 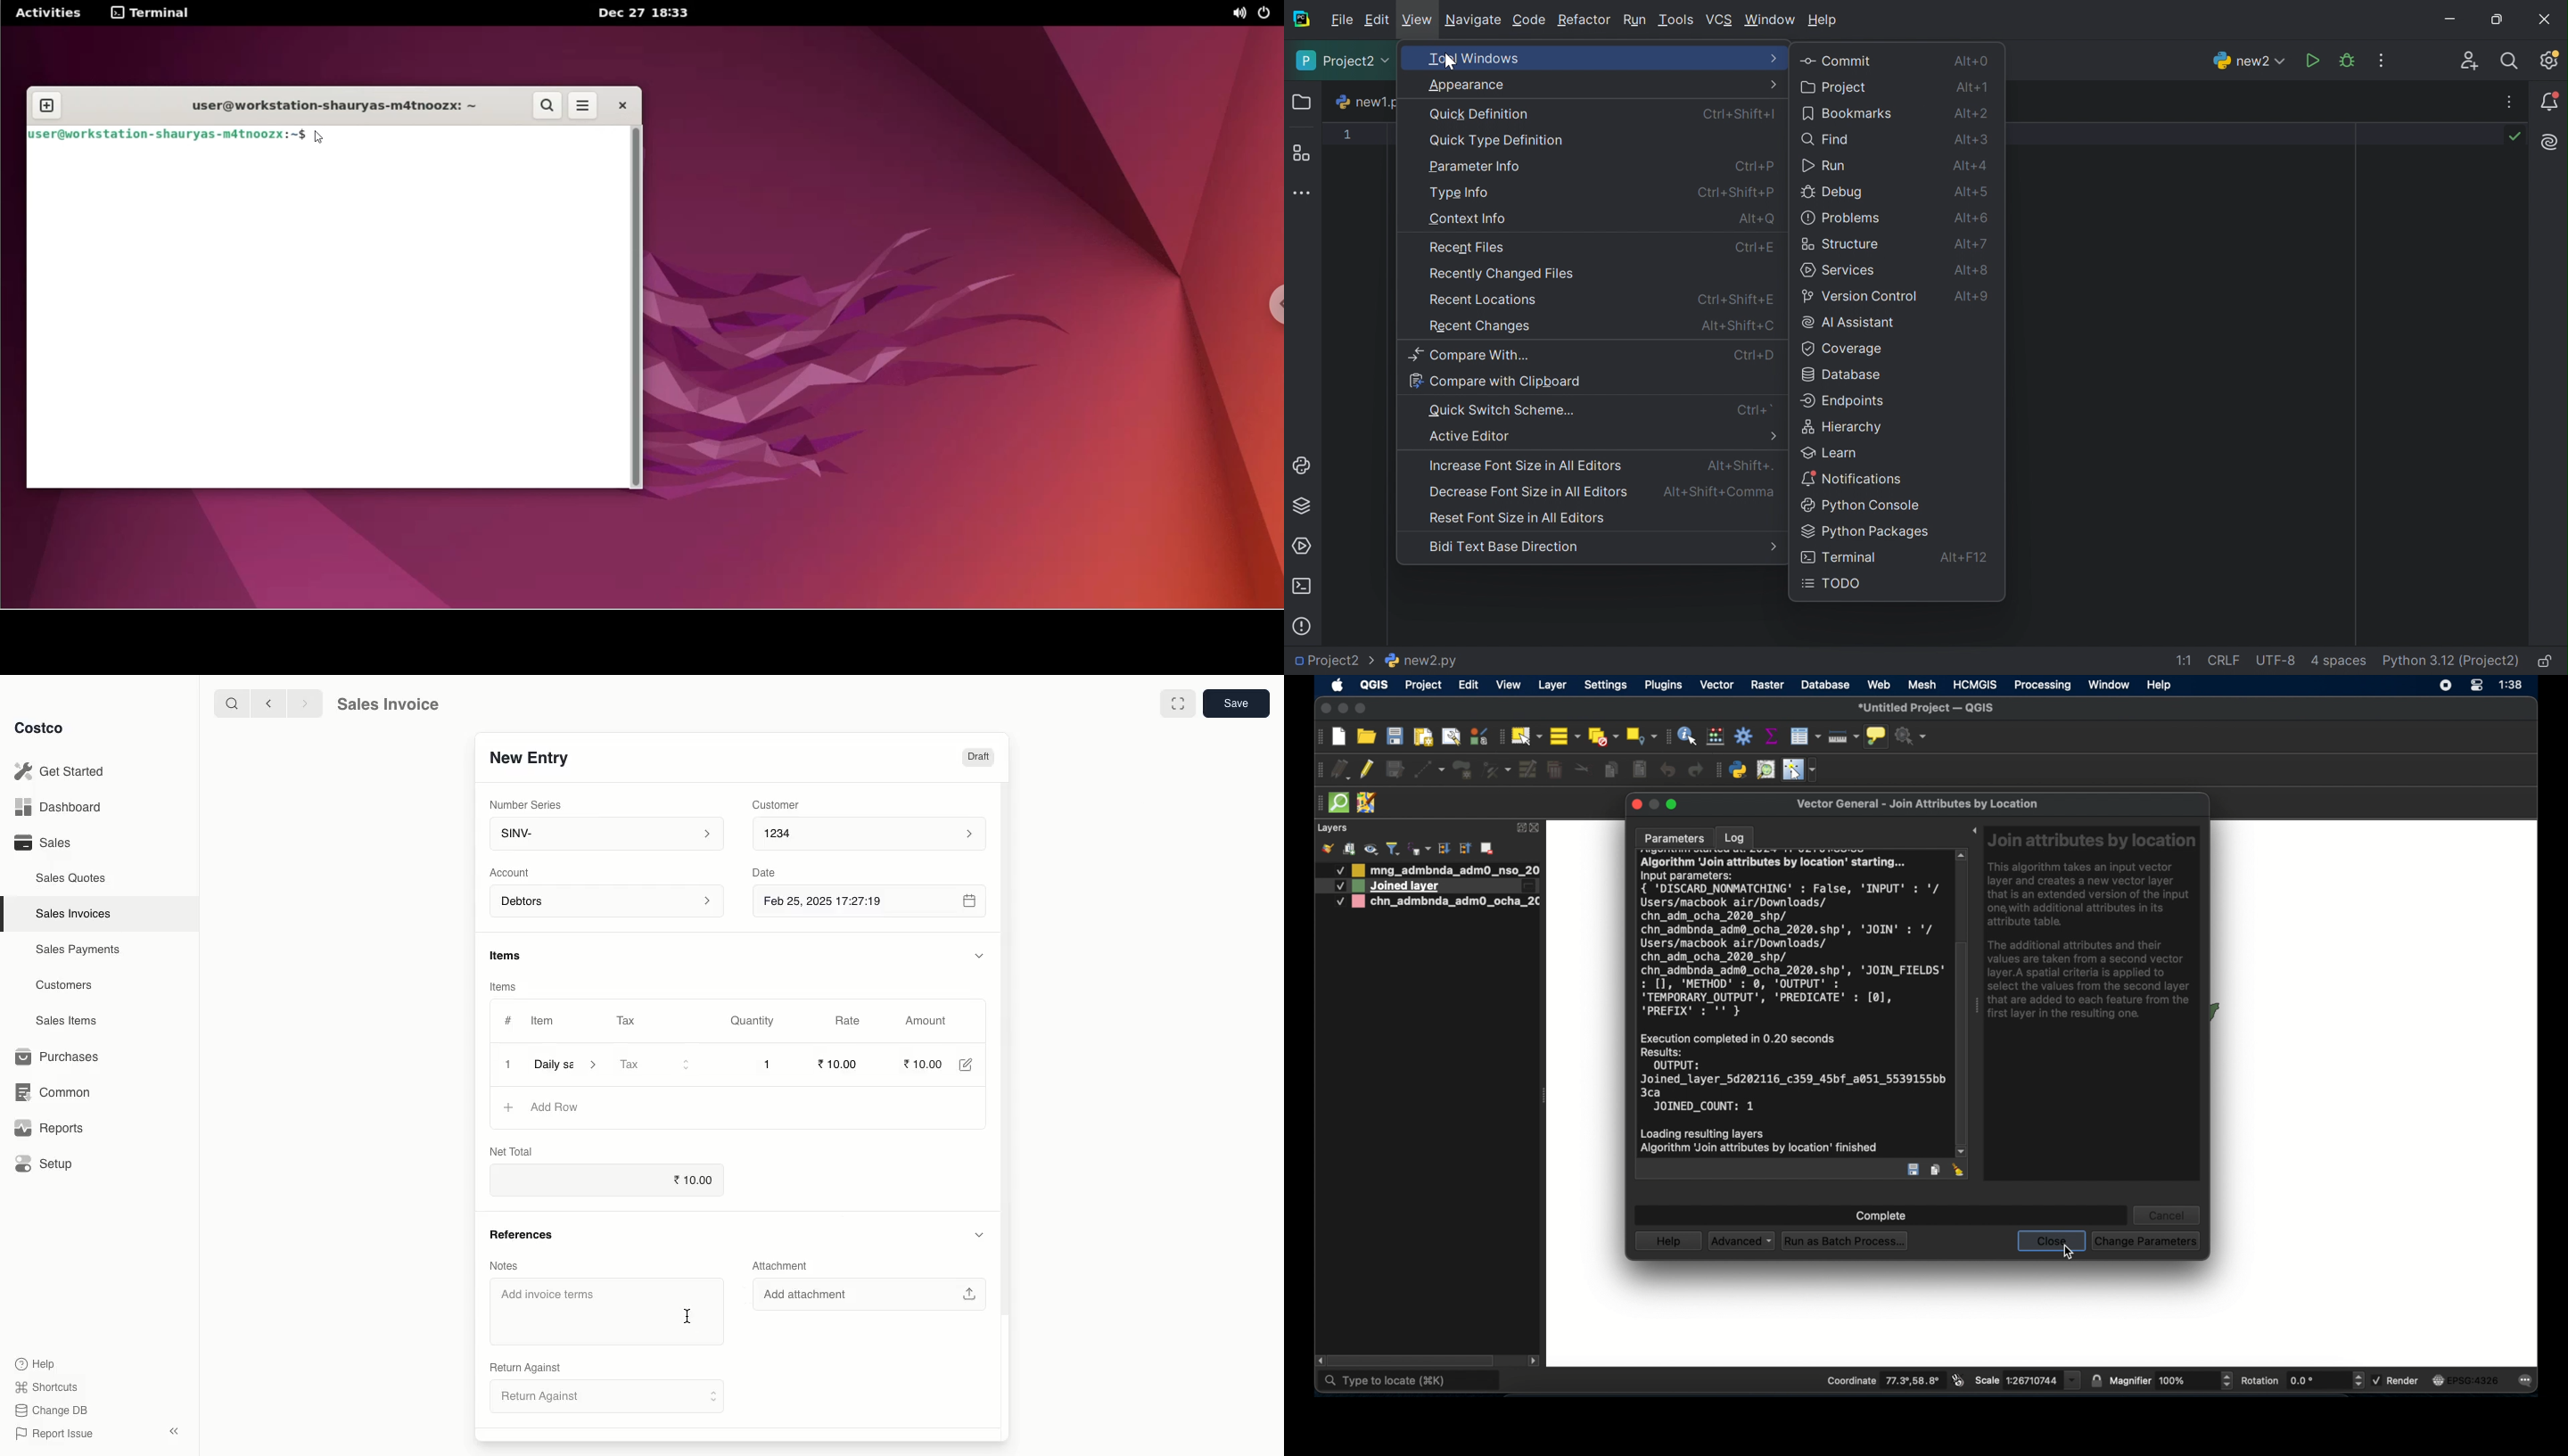 What do you see at coordinates (928, 1064) in the screenshot?
I see `10.00` at bounding box center [928, 1064].